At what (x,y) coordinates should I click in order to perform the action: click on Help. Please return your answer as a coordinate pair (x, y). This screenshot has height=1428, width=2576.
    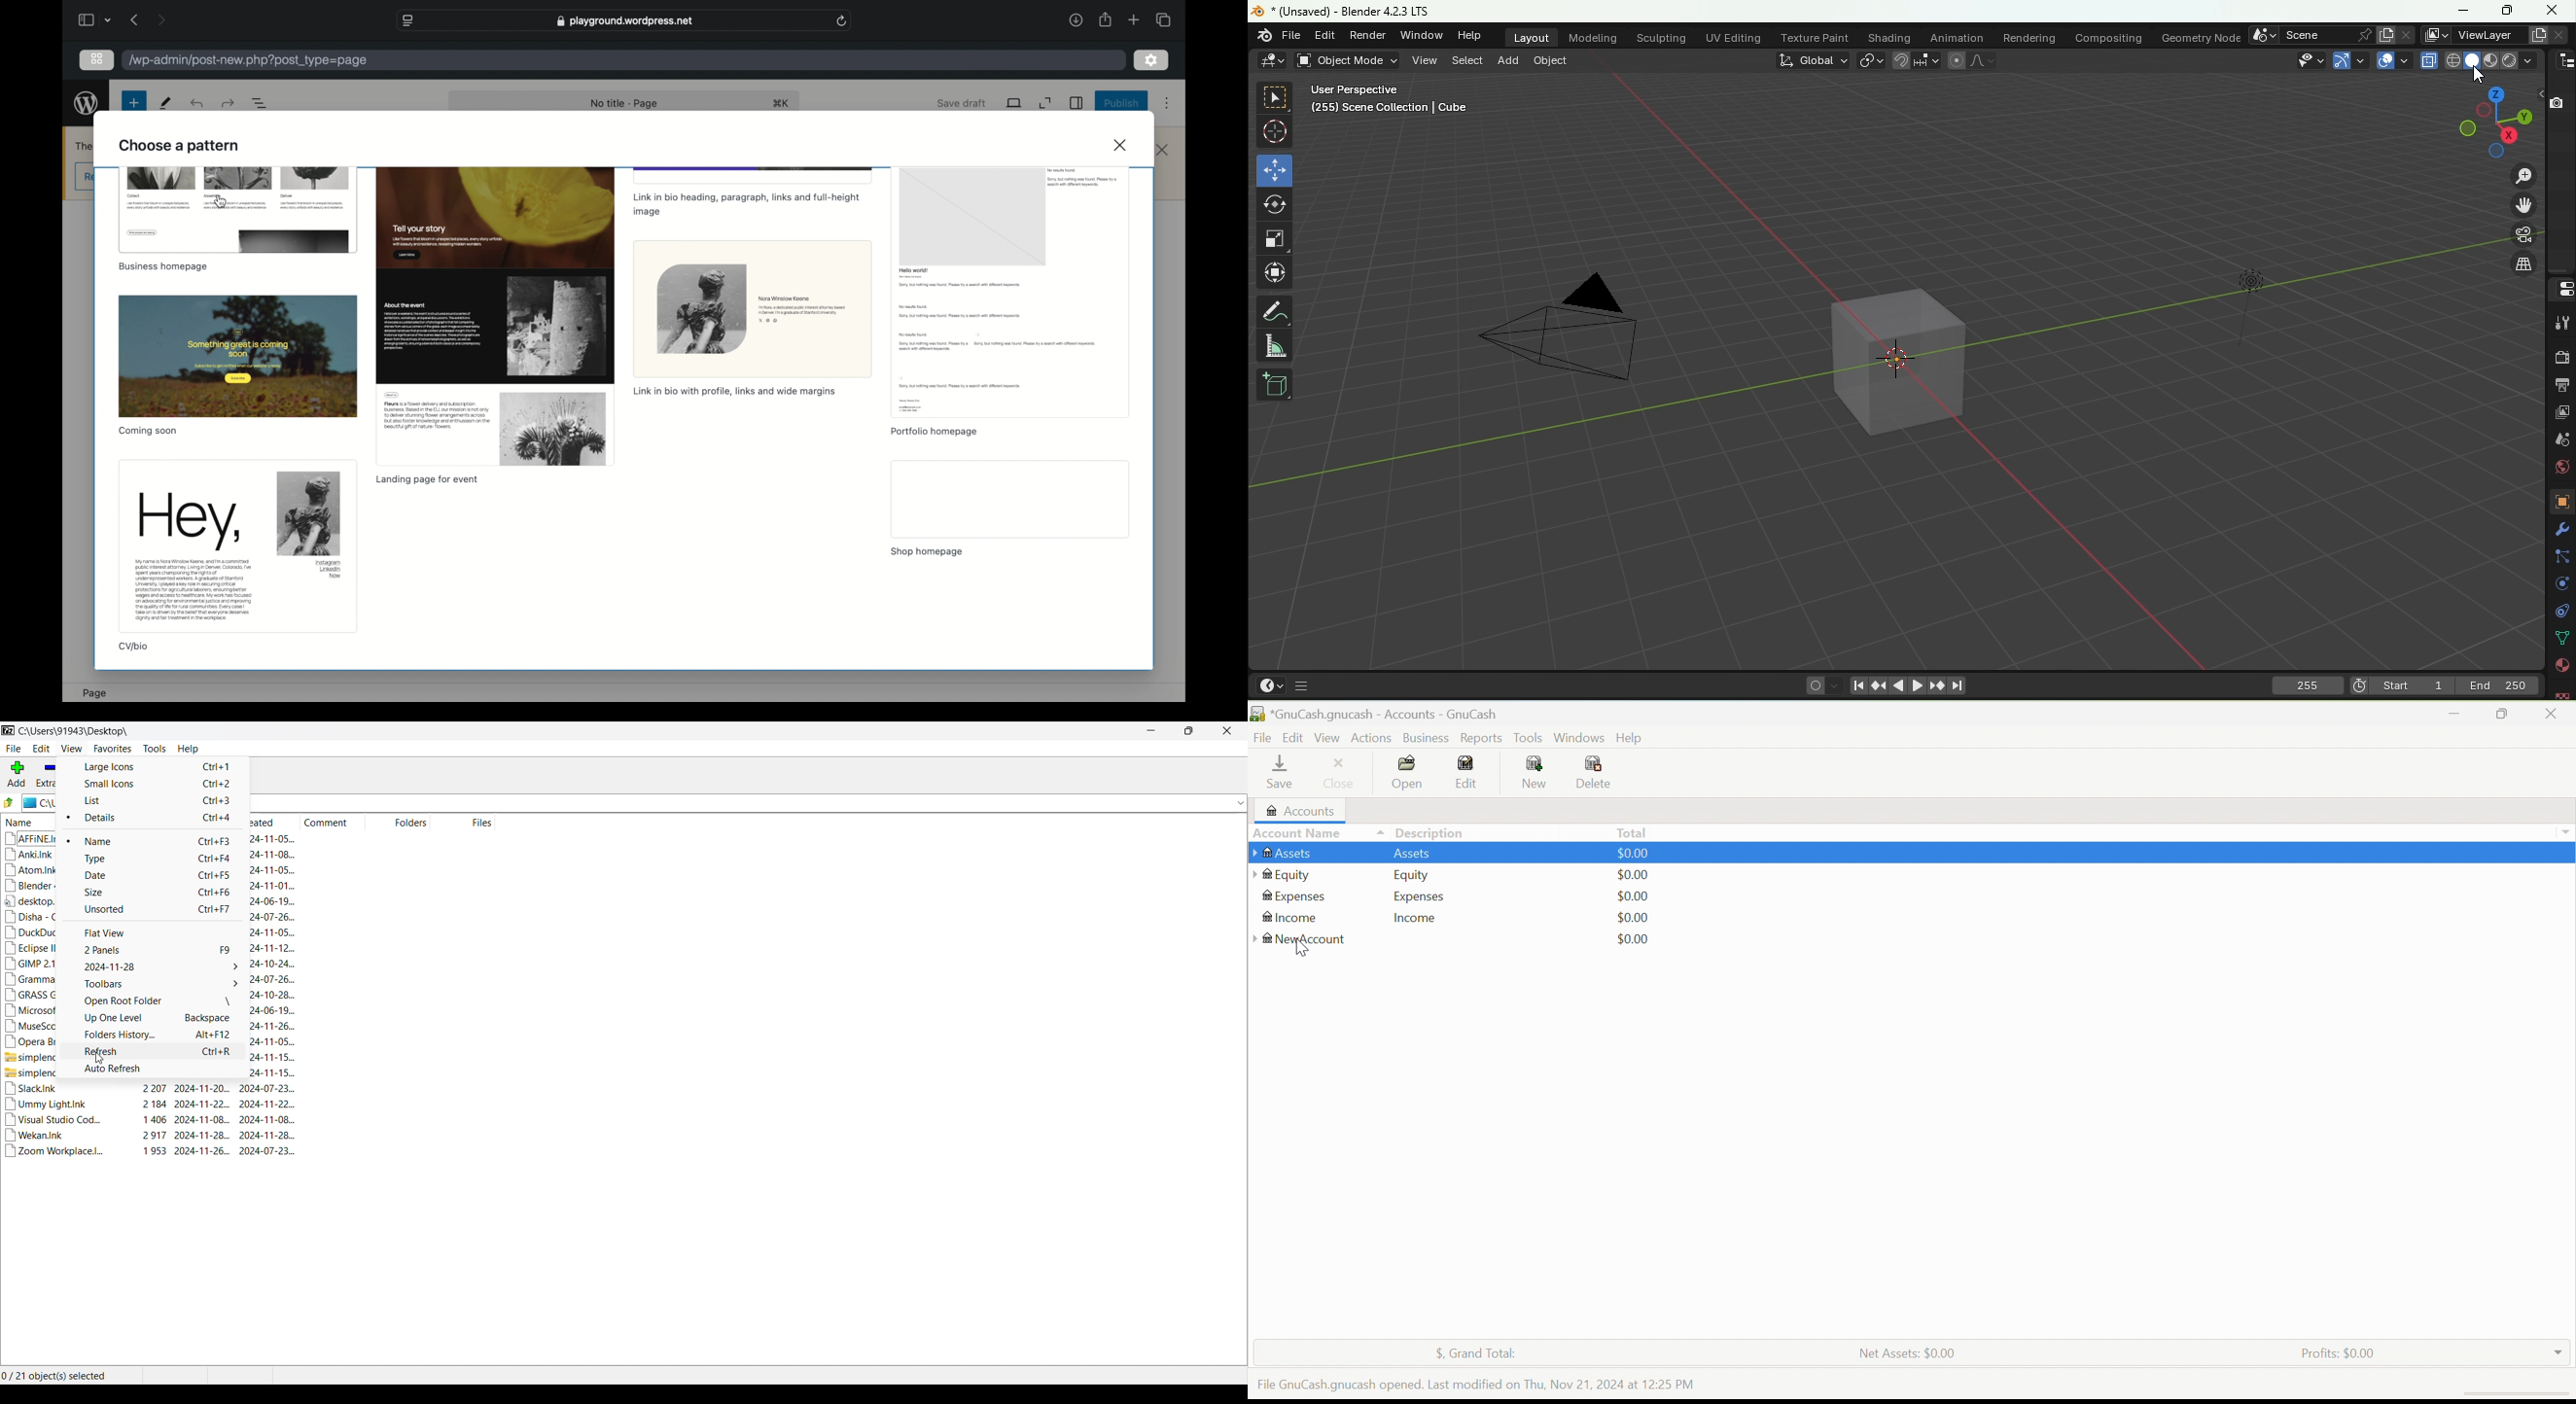
    Looking at the image, I should click on (1468, 35).